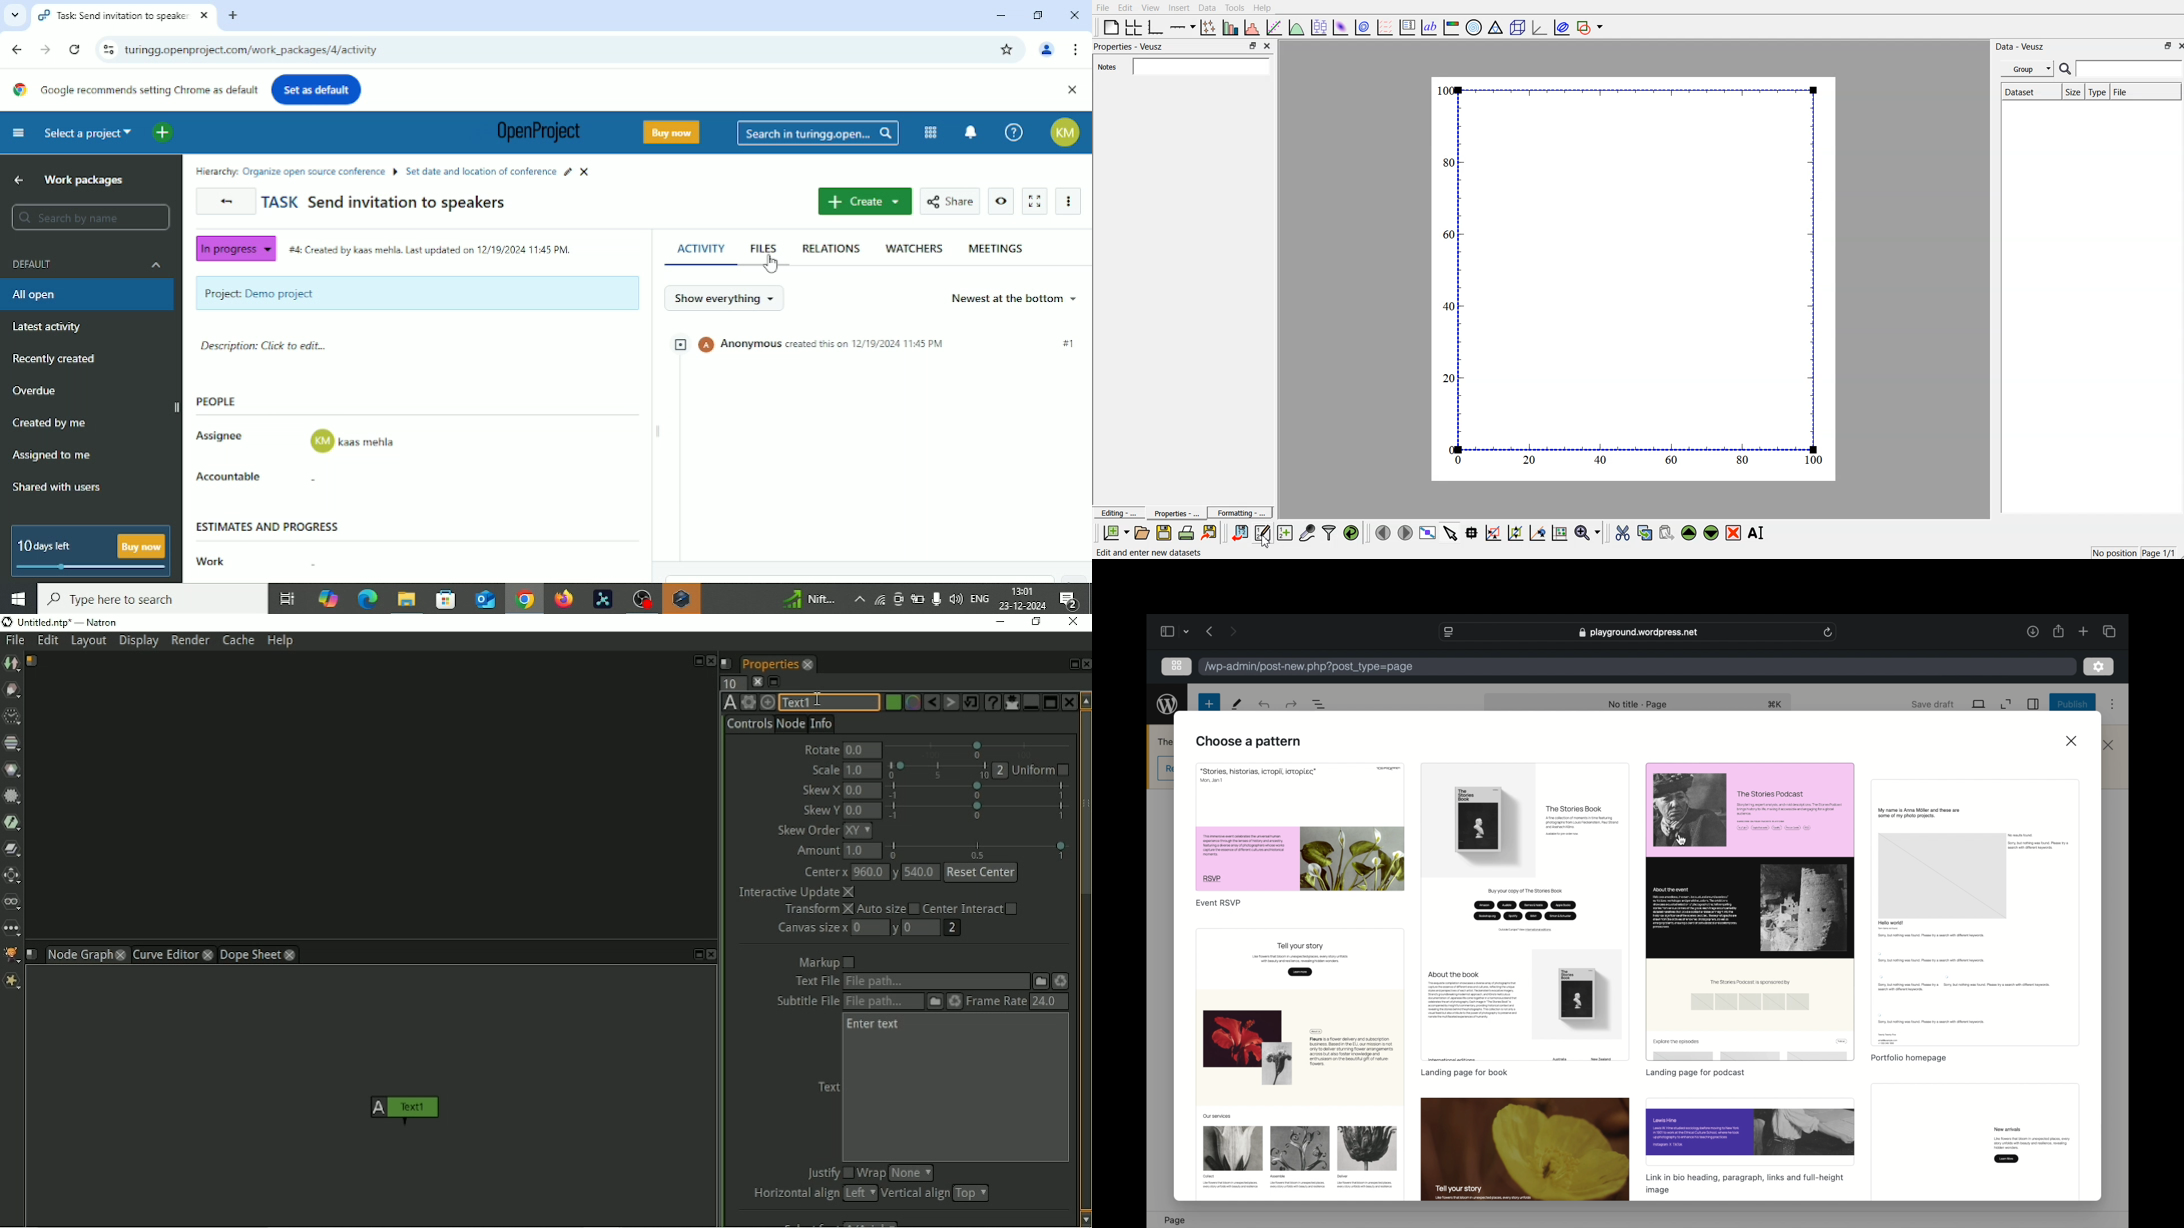  I want to click on Editing, so click(1118, 512).